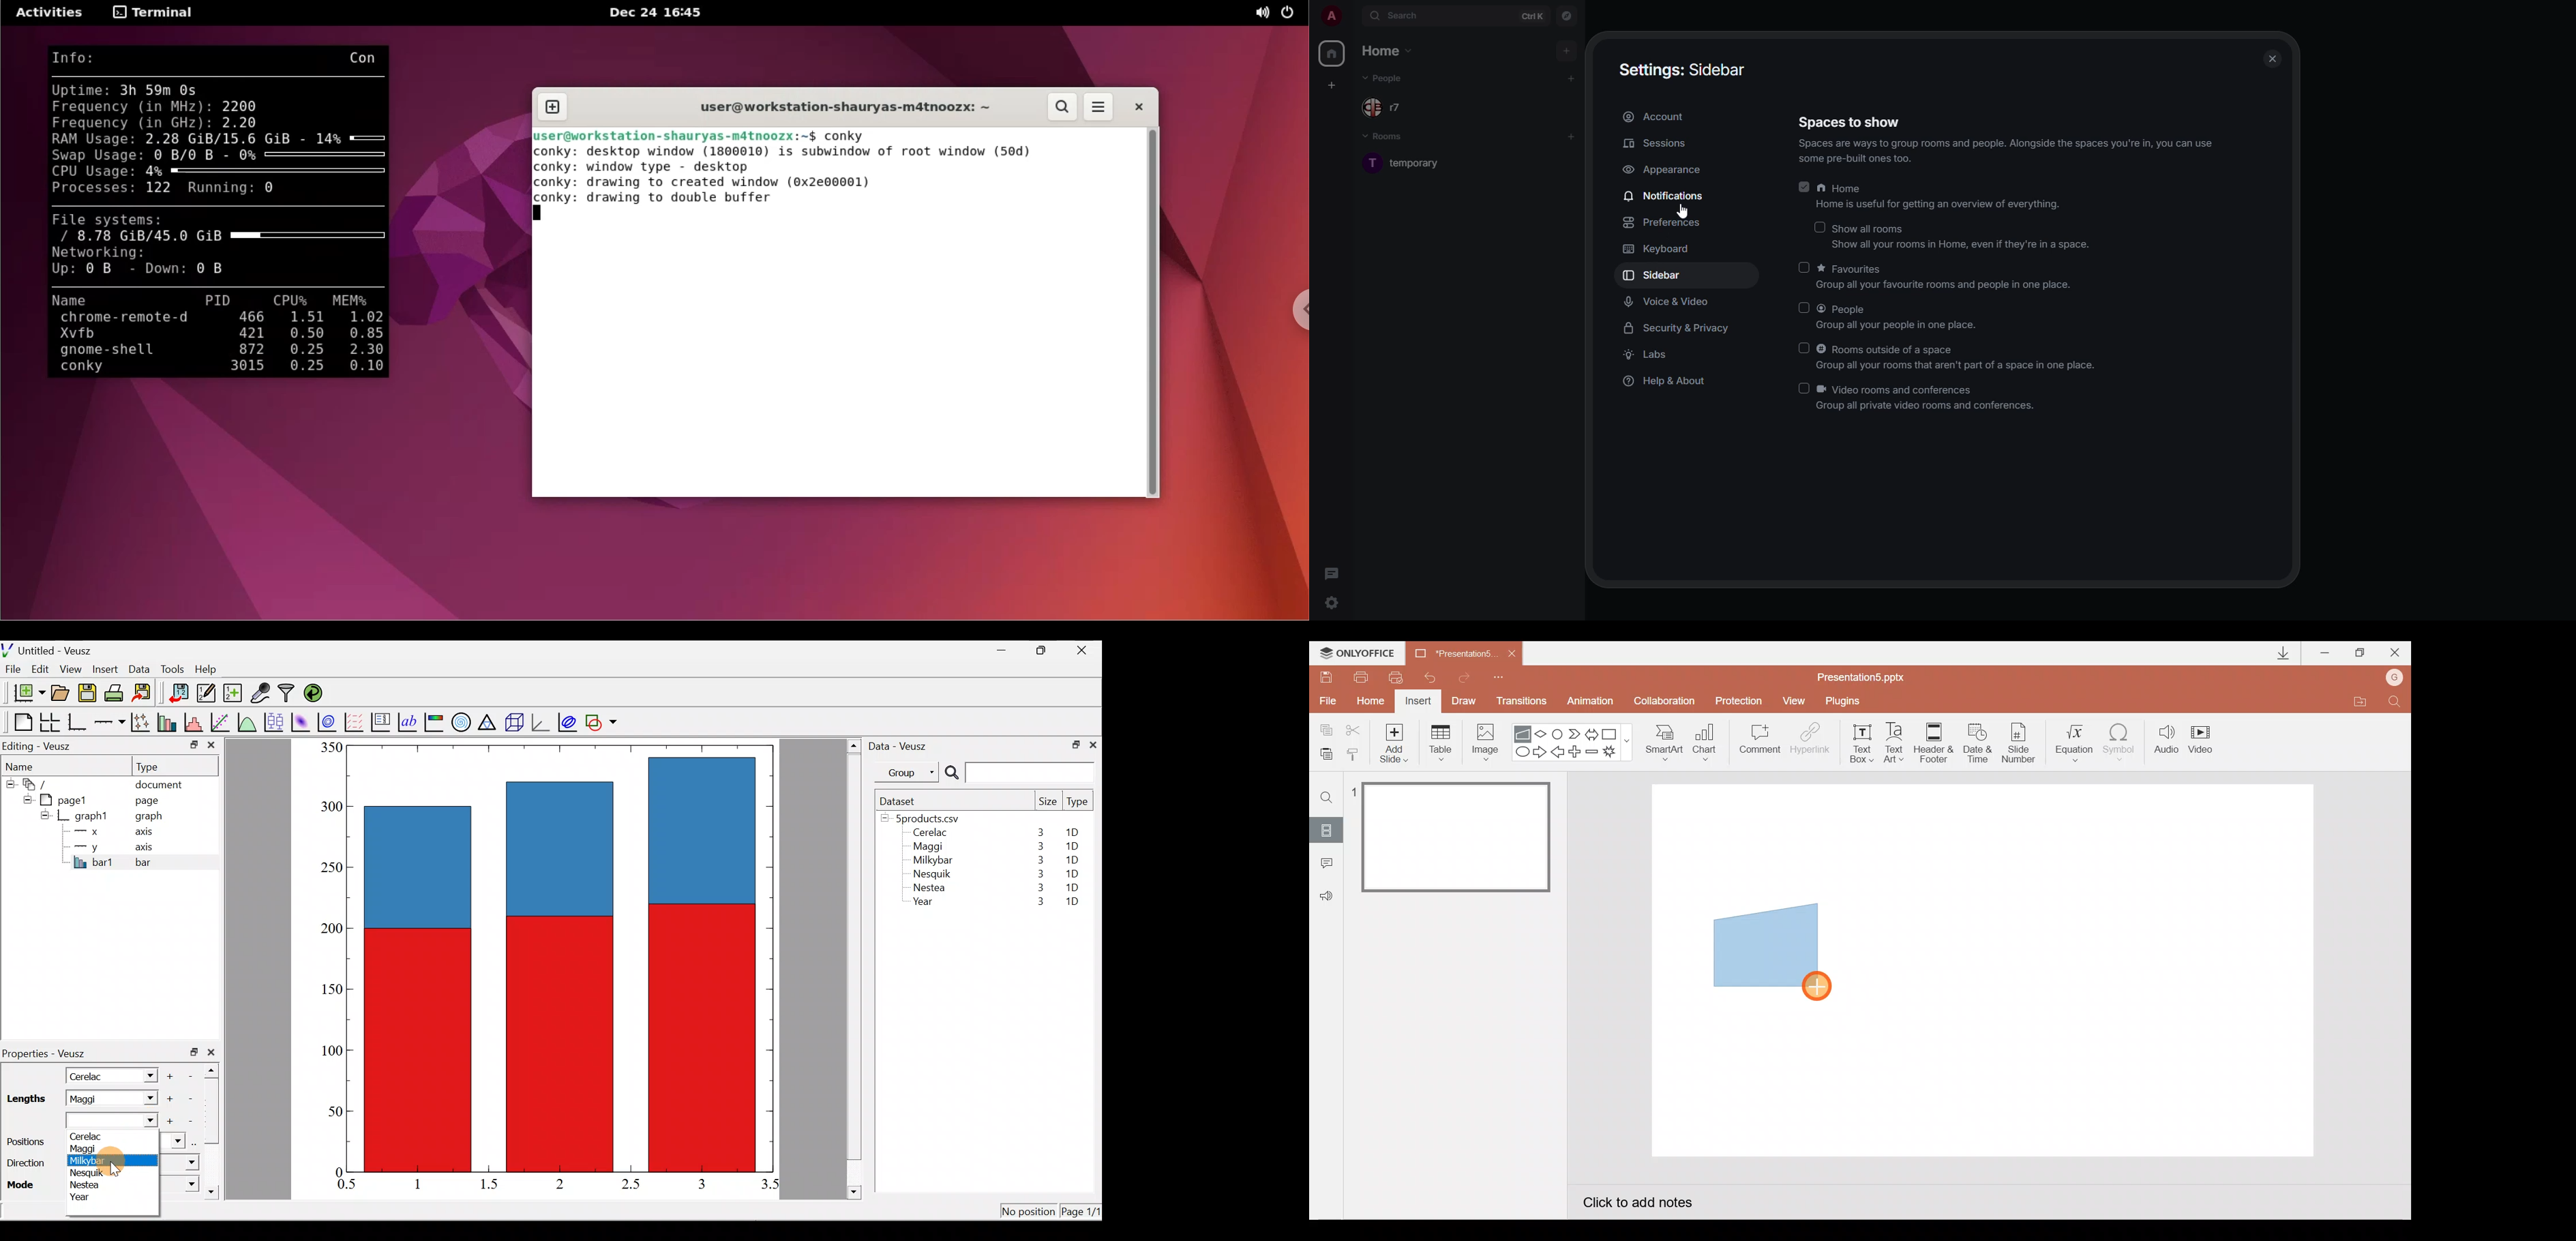 The width and height of the screenshot is (2576, 1260). I want to click on threads, so click(1331, 573).